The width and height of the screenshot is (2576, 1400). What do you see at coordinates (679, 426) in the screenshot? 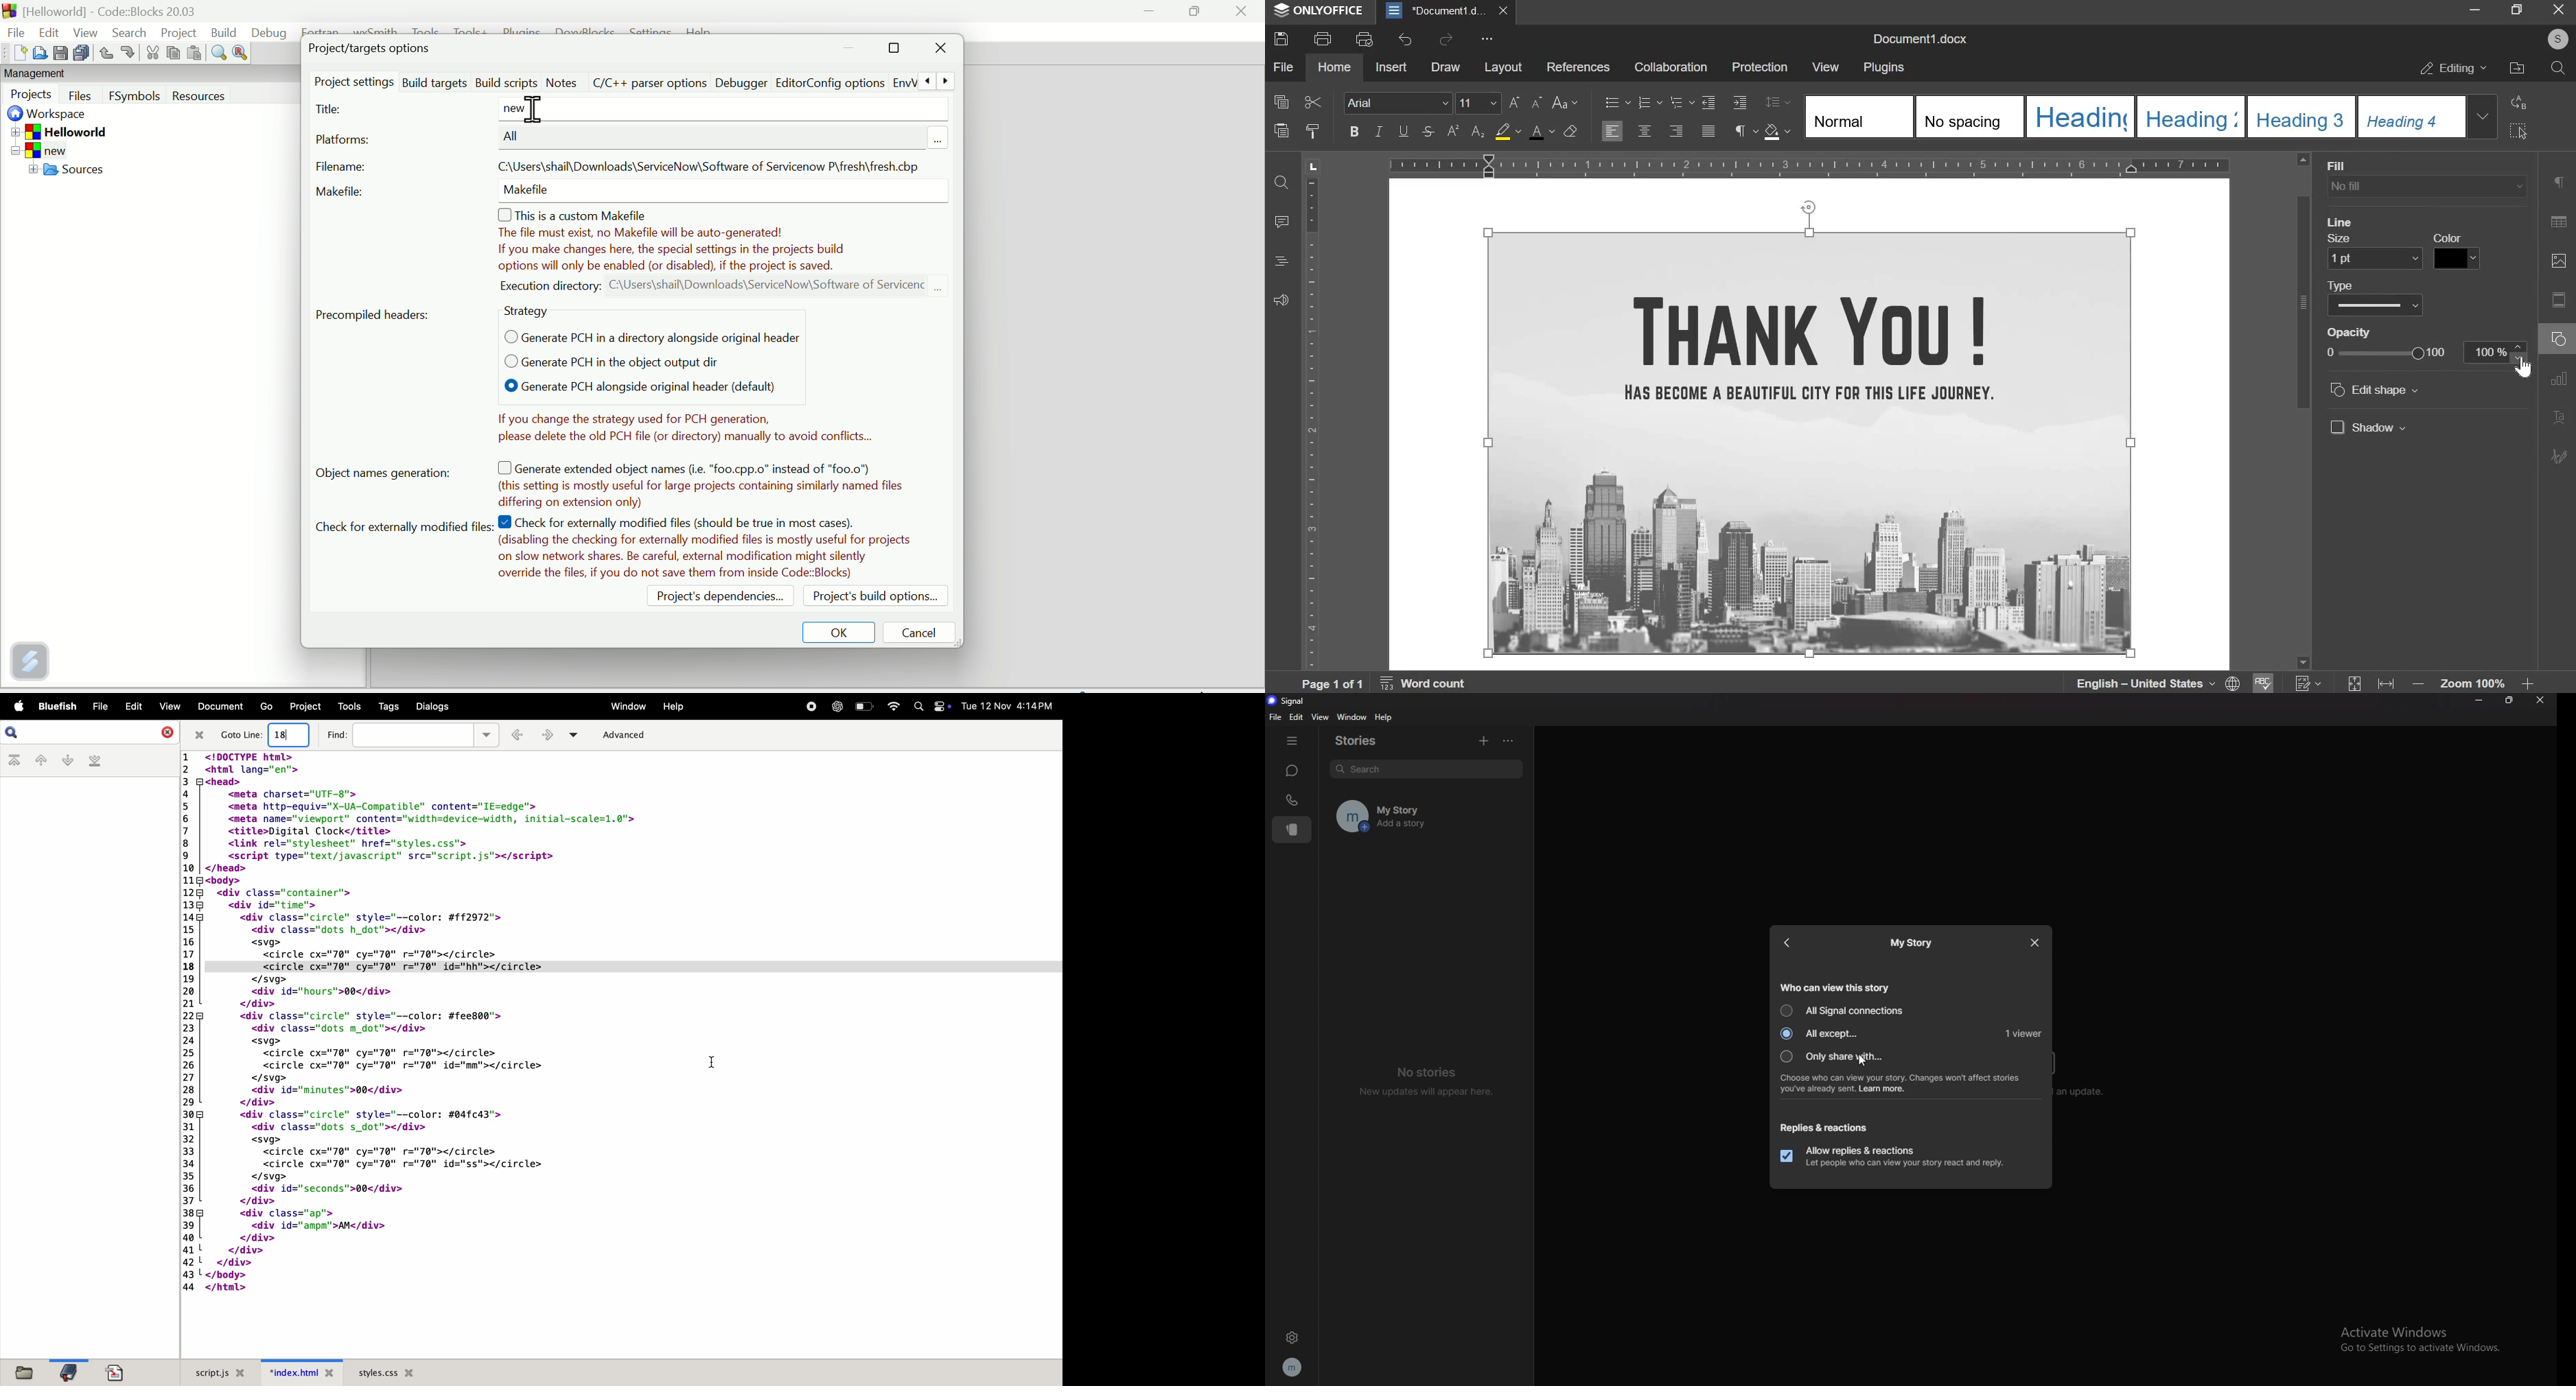
I see `Notes` at bounding box center [679, 426].